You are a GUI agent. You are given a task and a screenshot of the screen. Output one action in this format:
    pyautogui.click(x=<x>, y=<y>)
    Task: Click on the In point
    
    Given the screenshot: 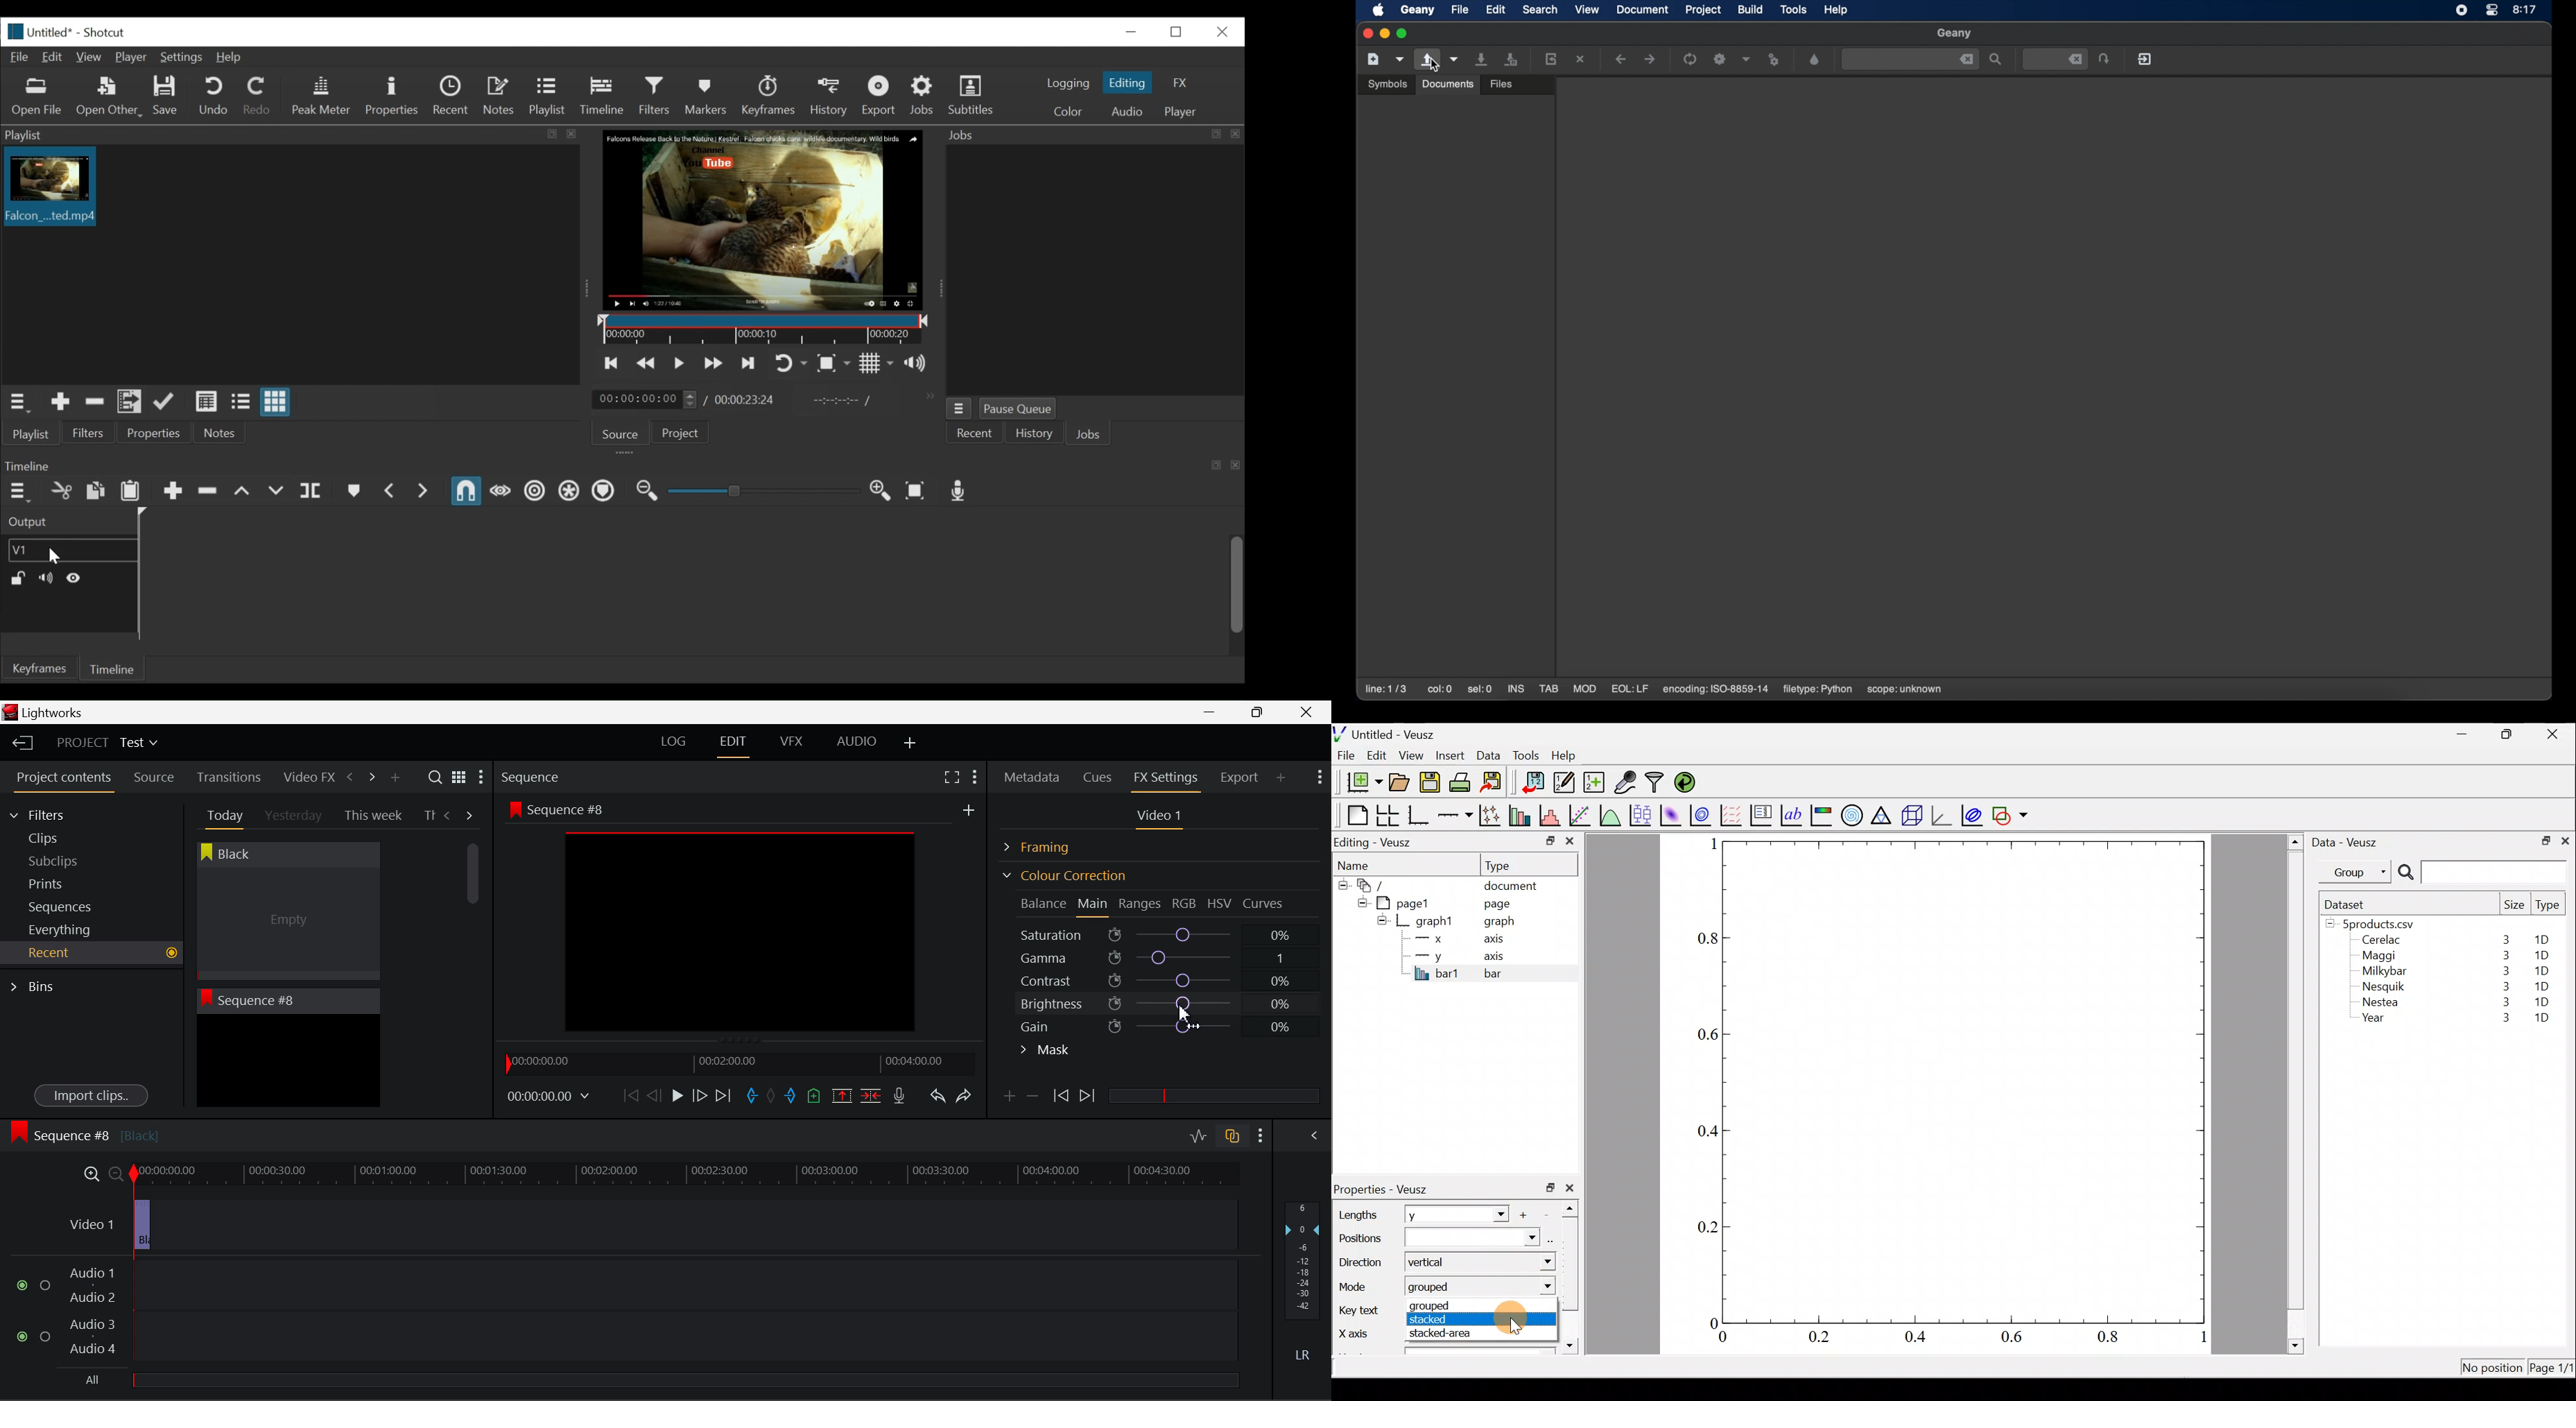 What is the action you would take?
    pyautogui.click(x=842, y=402)
    